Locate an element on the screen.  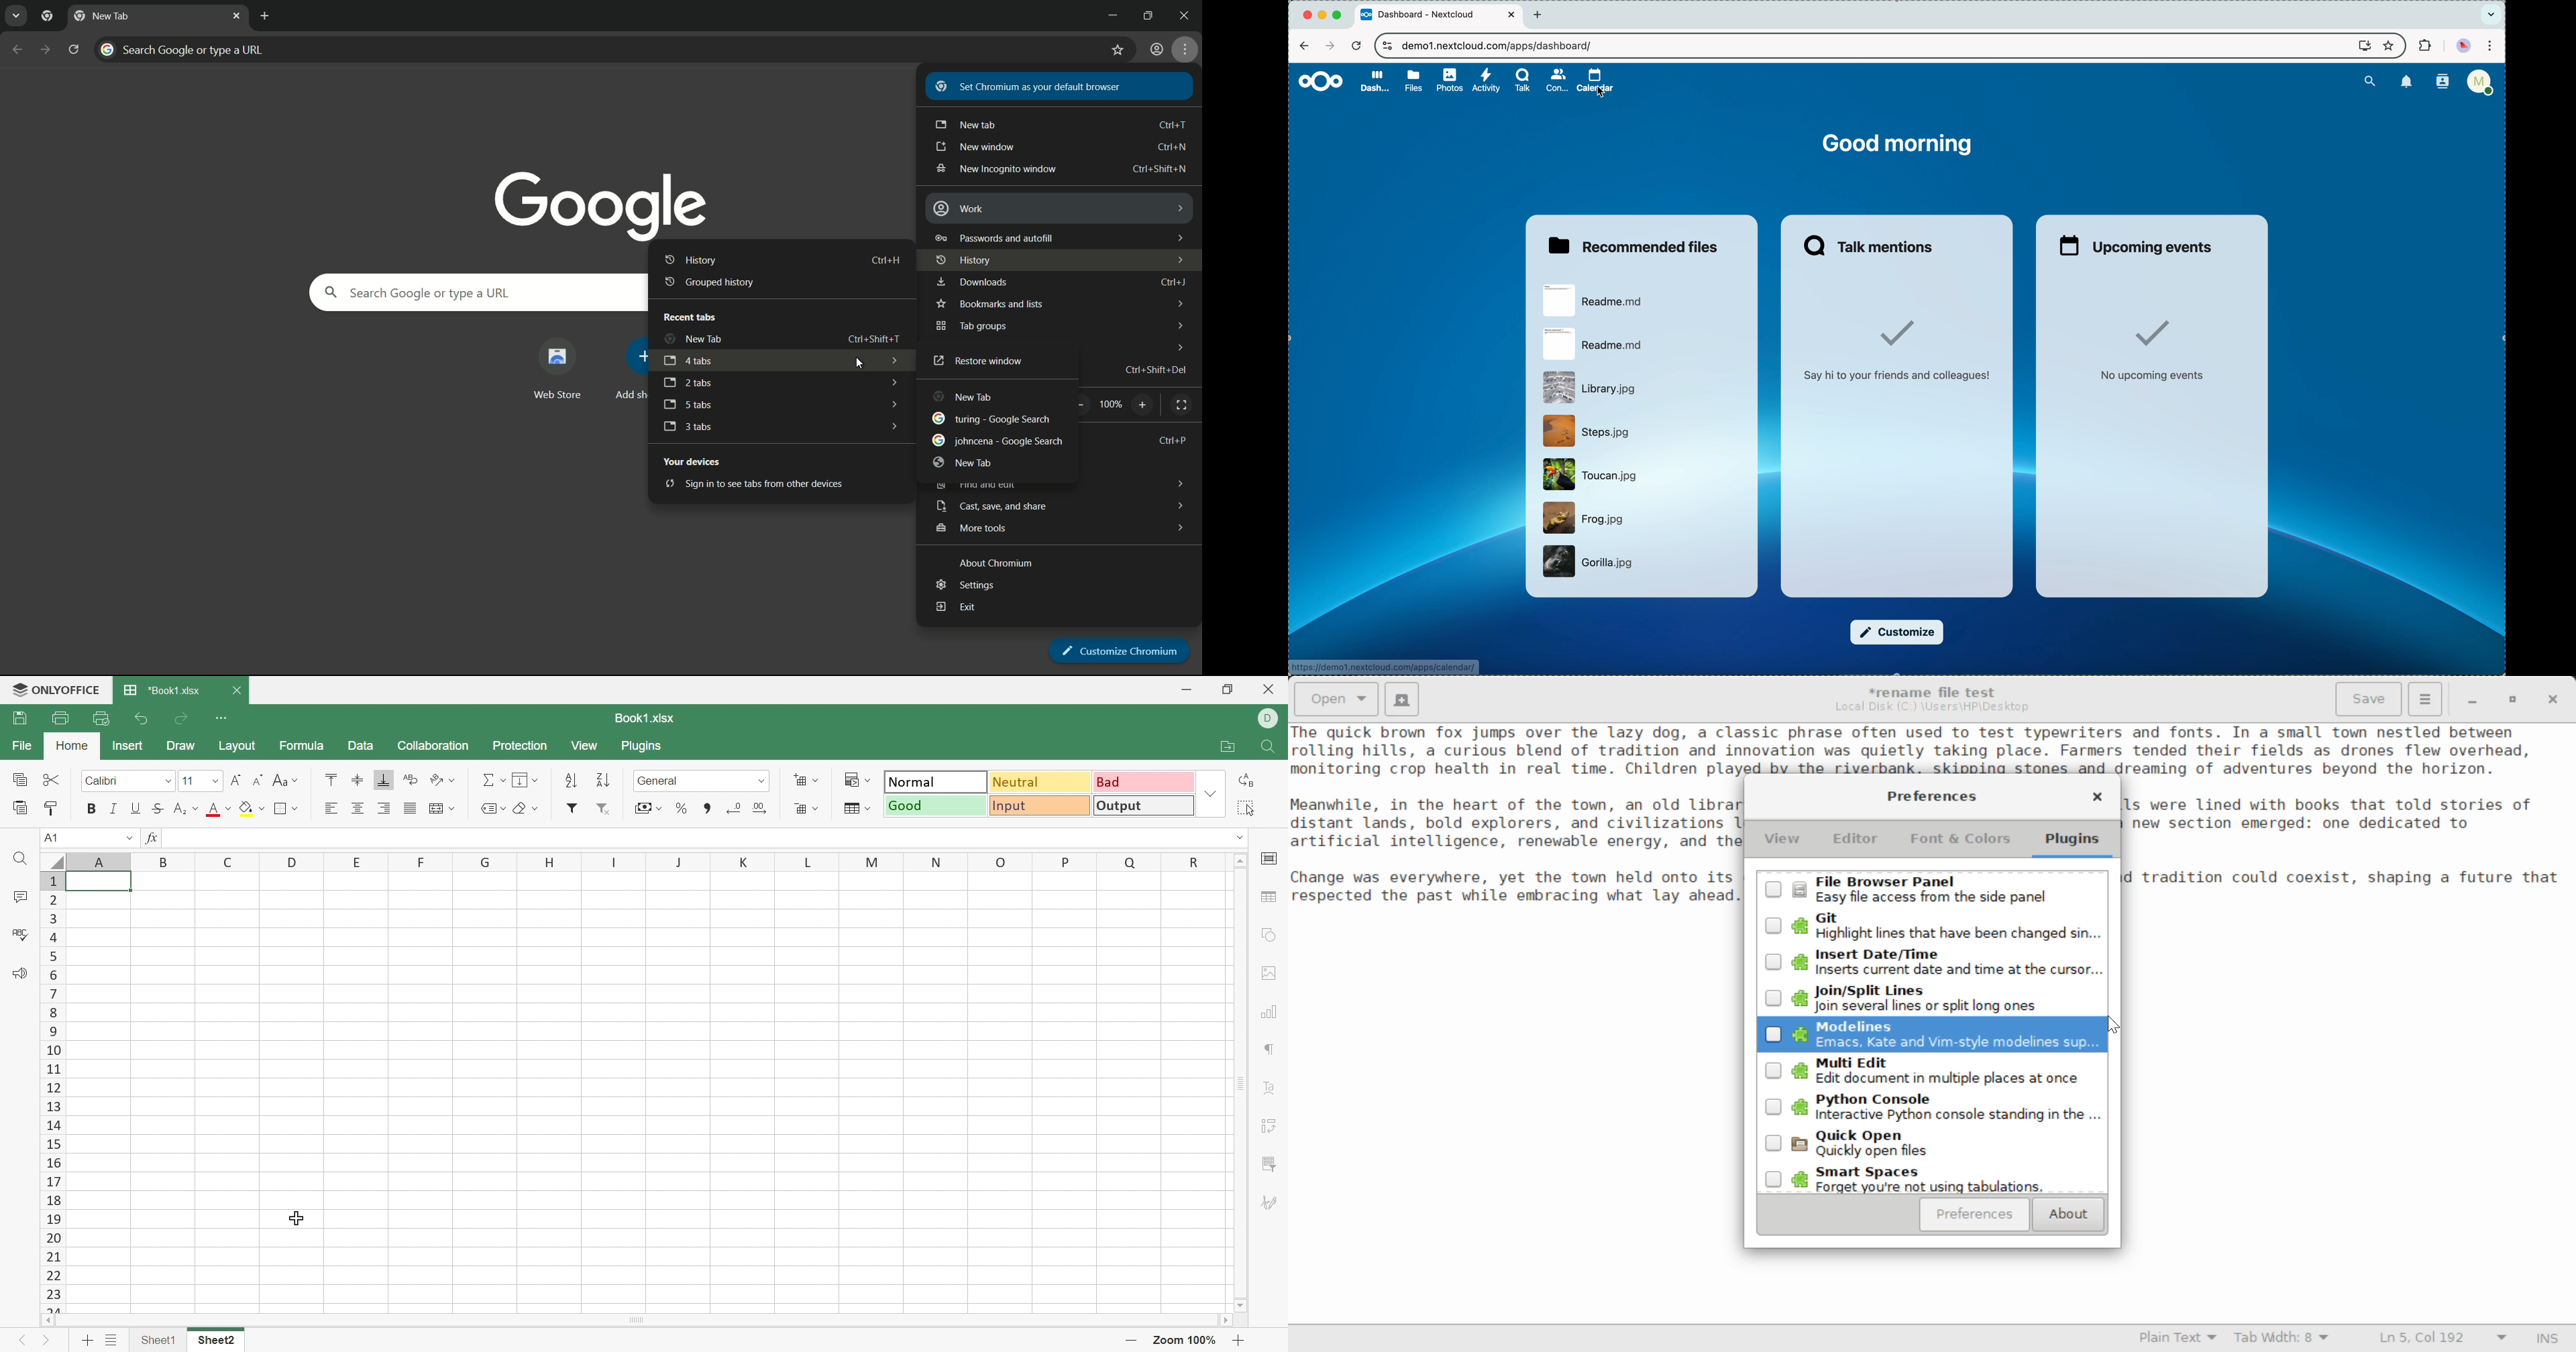
navigate foward is located at coordinates (1328, 46).